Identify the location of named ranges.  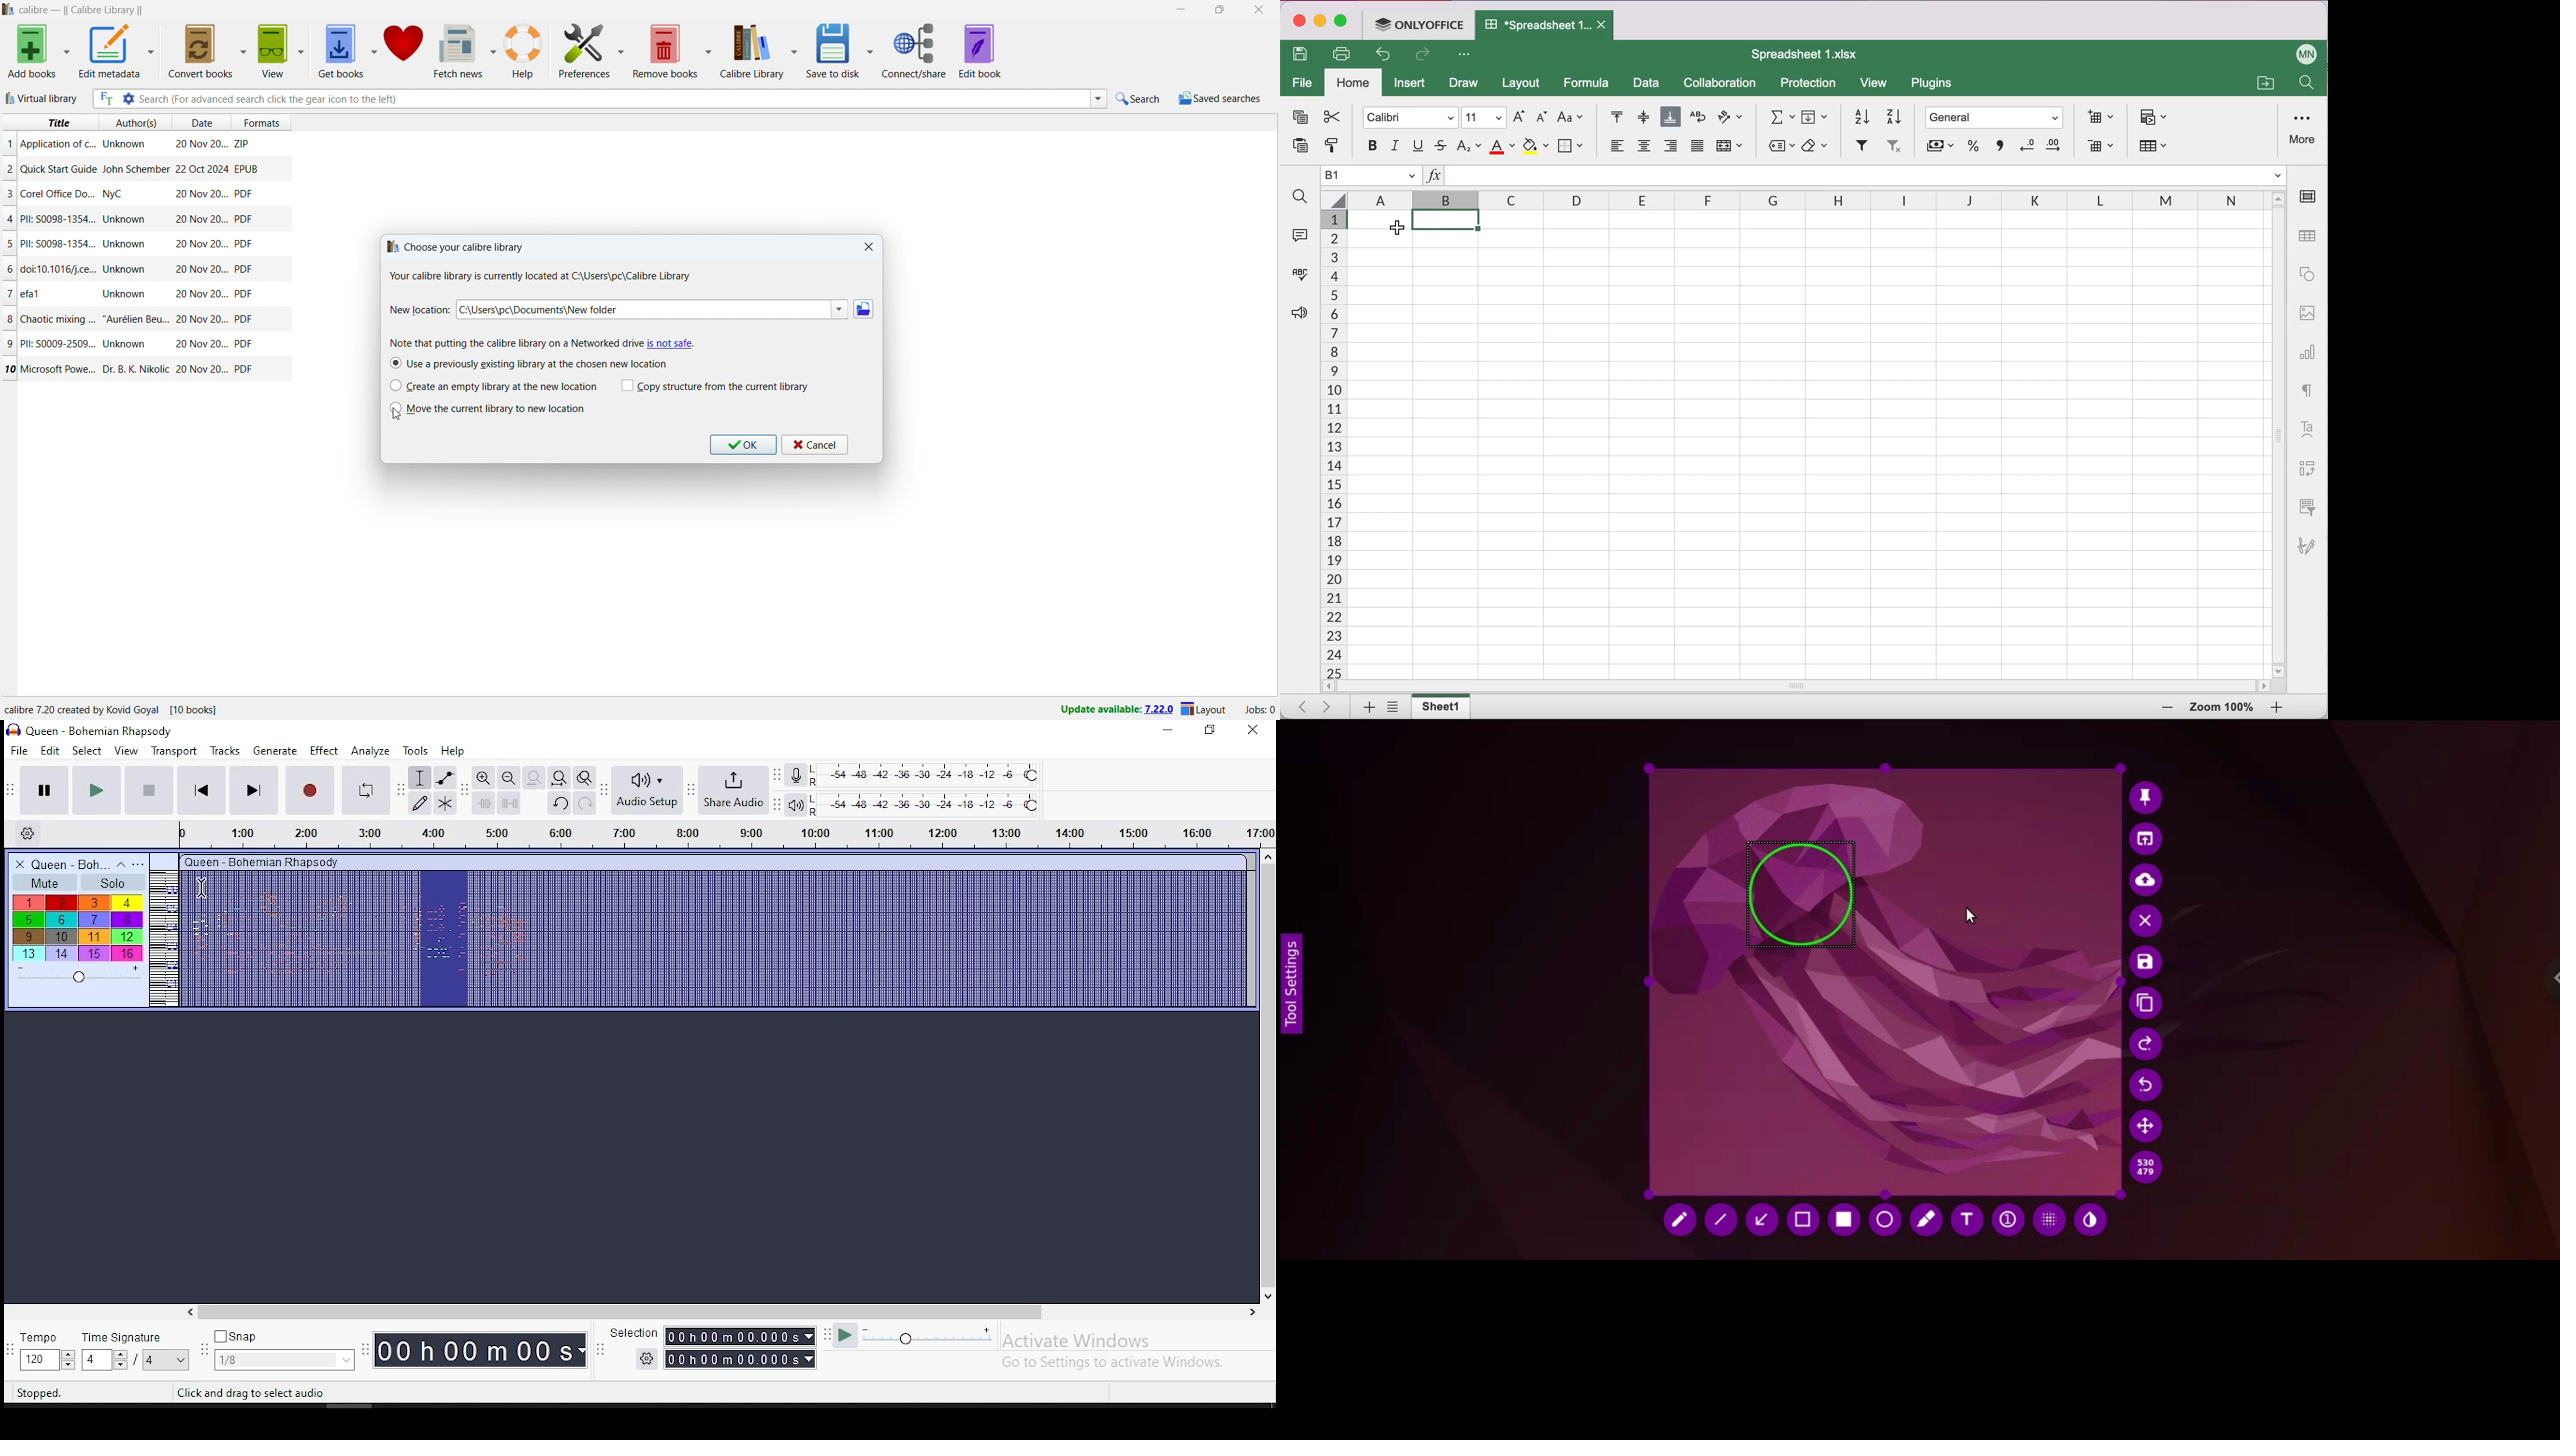
(1779, 147).